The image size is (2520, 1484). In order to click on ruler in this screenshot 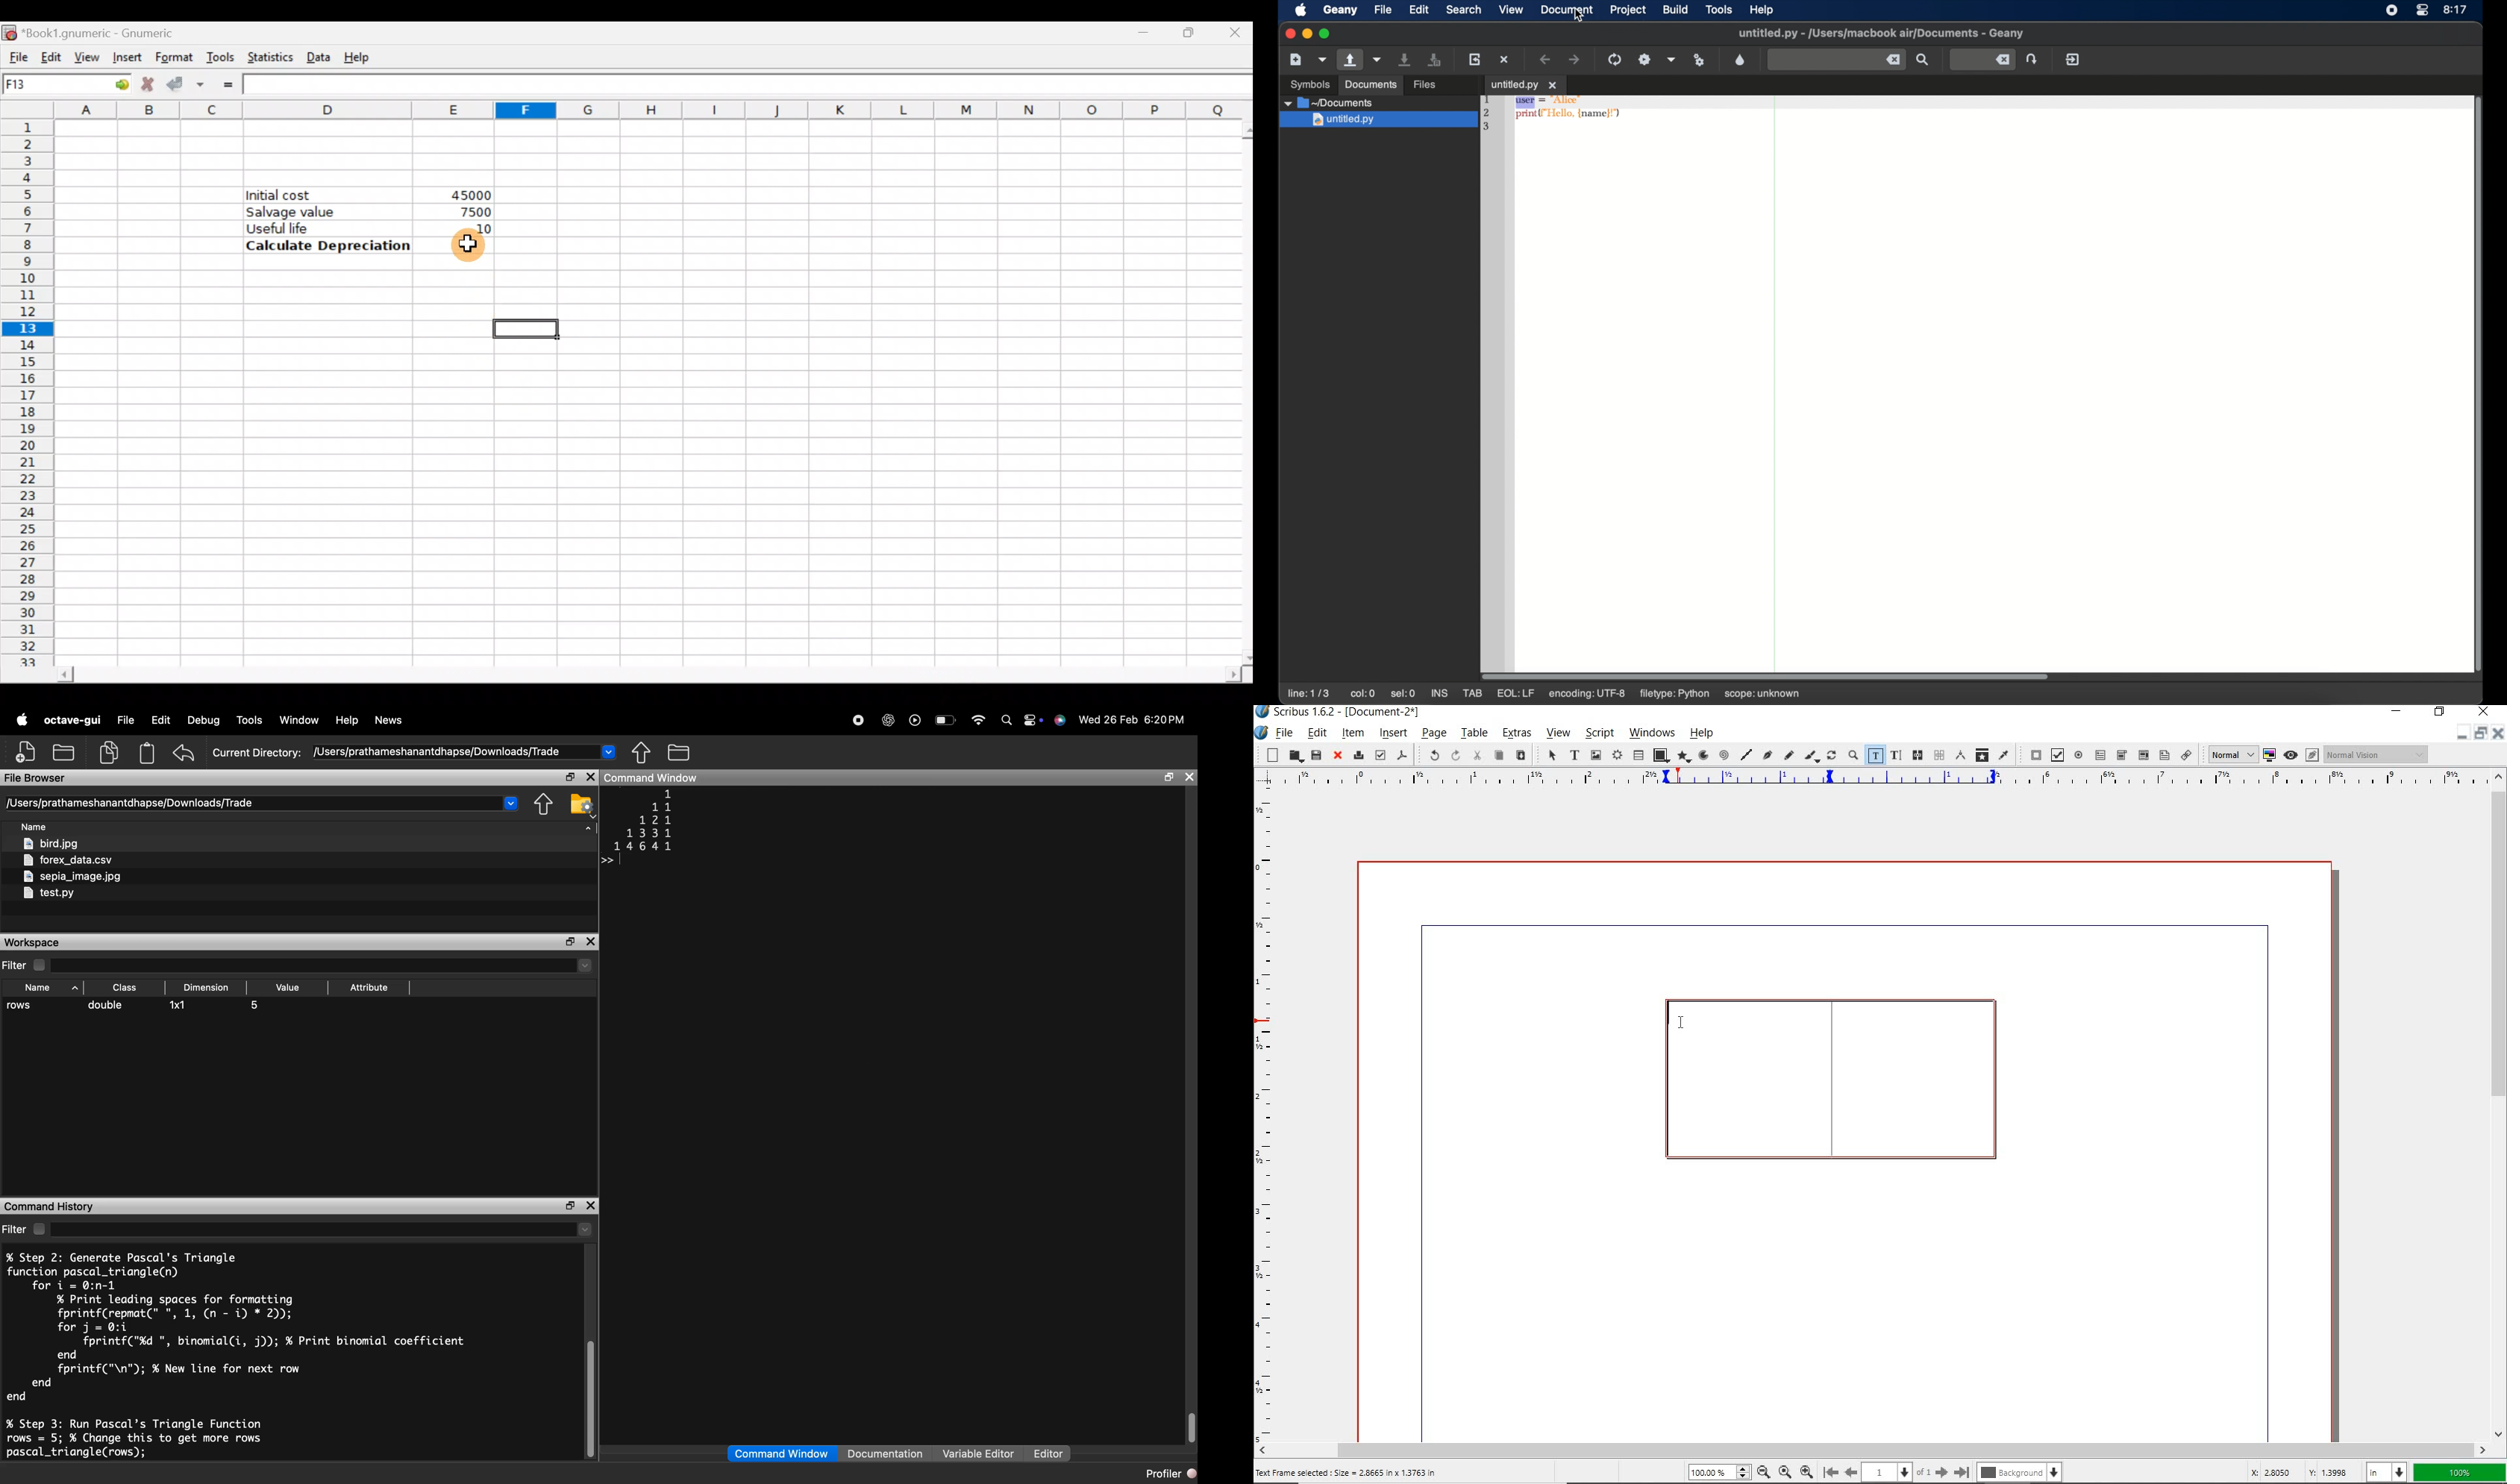, I will do `click(1882, 780)`.